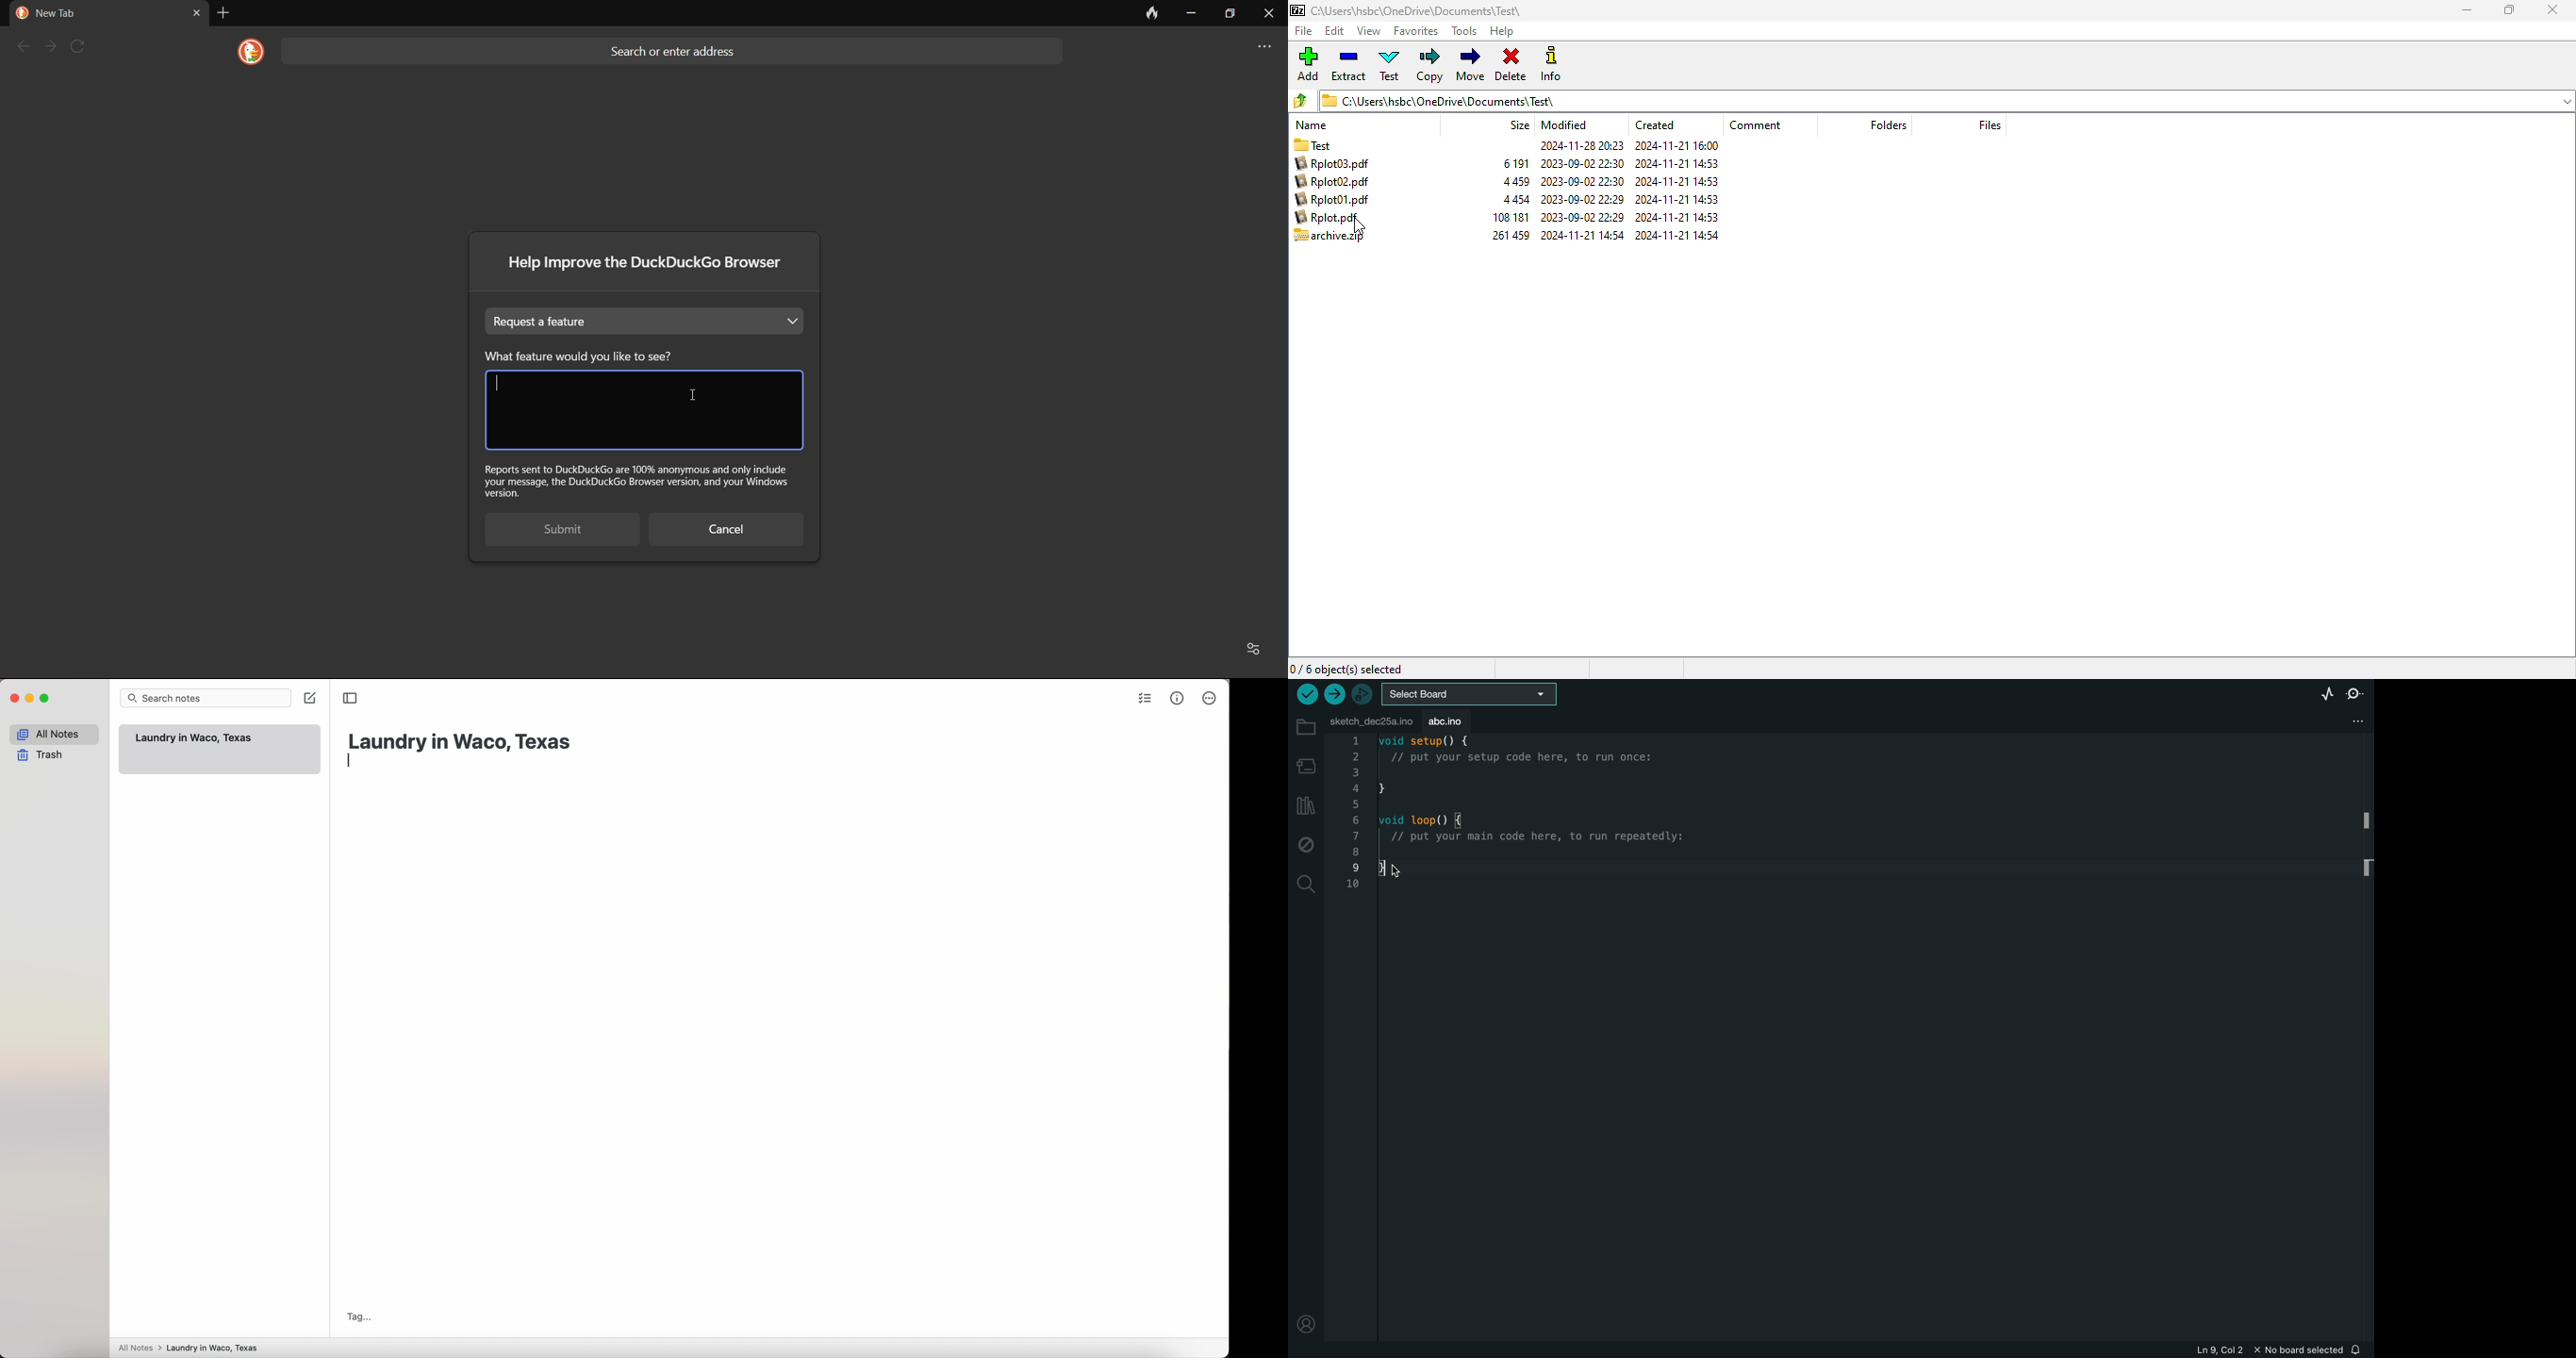 The width and height of the screenshot is (2576, 1372). What do you see at coordinates (1397, 871) in the screenshot?
I see `cursor` at bounding box center [1397, 871].